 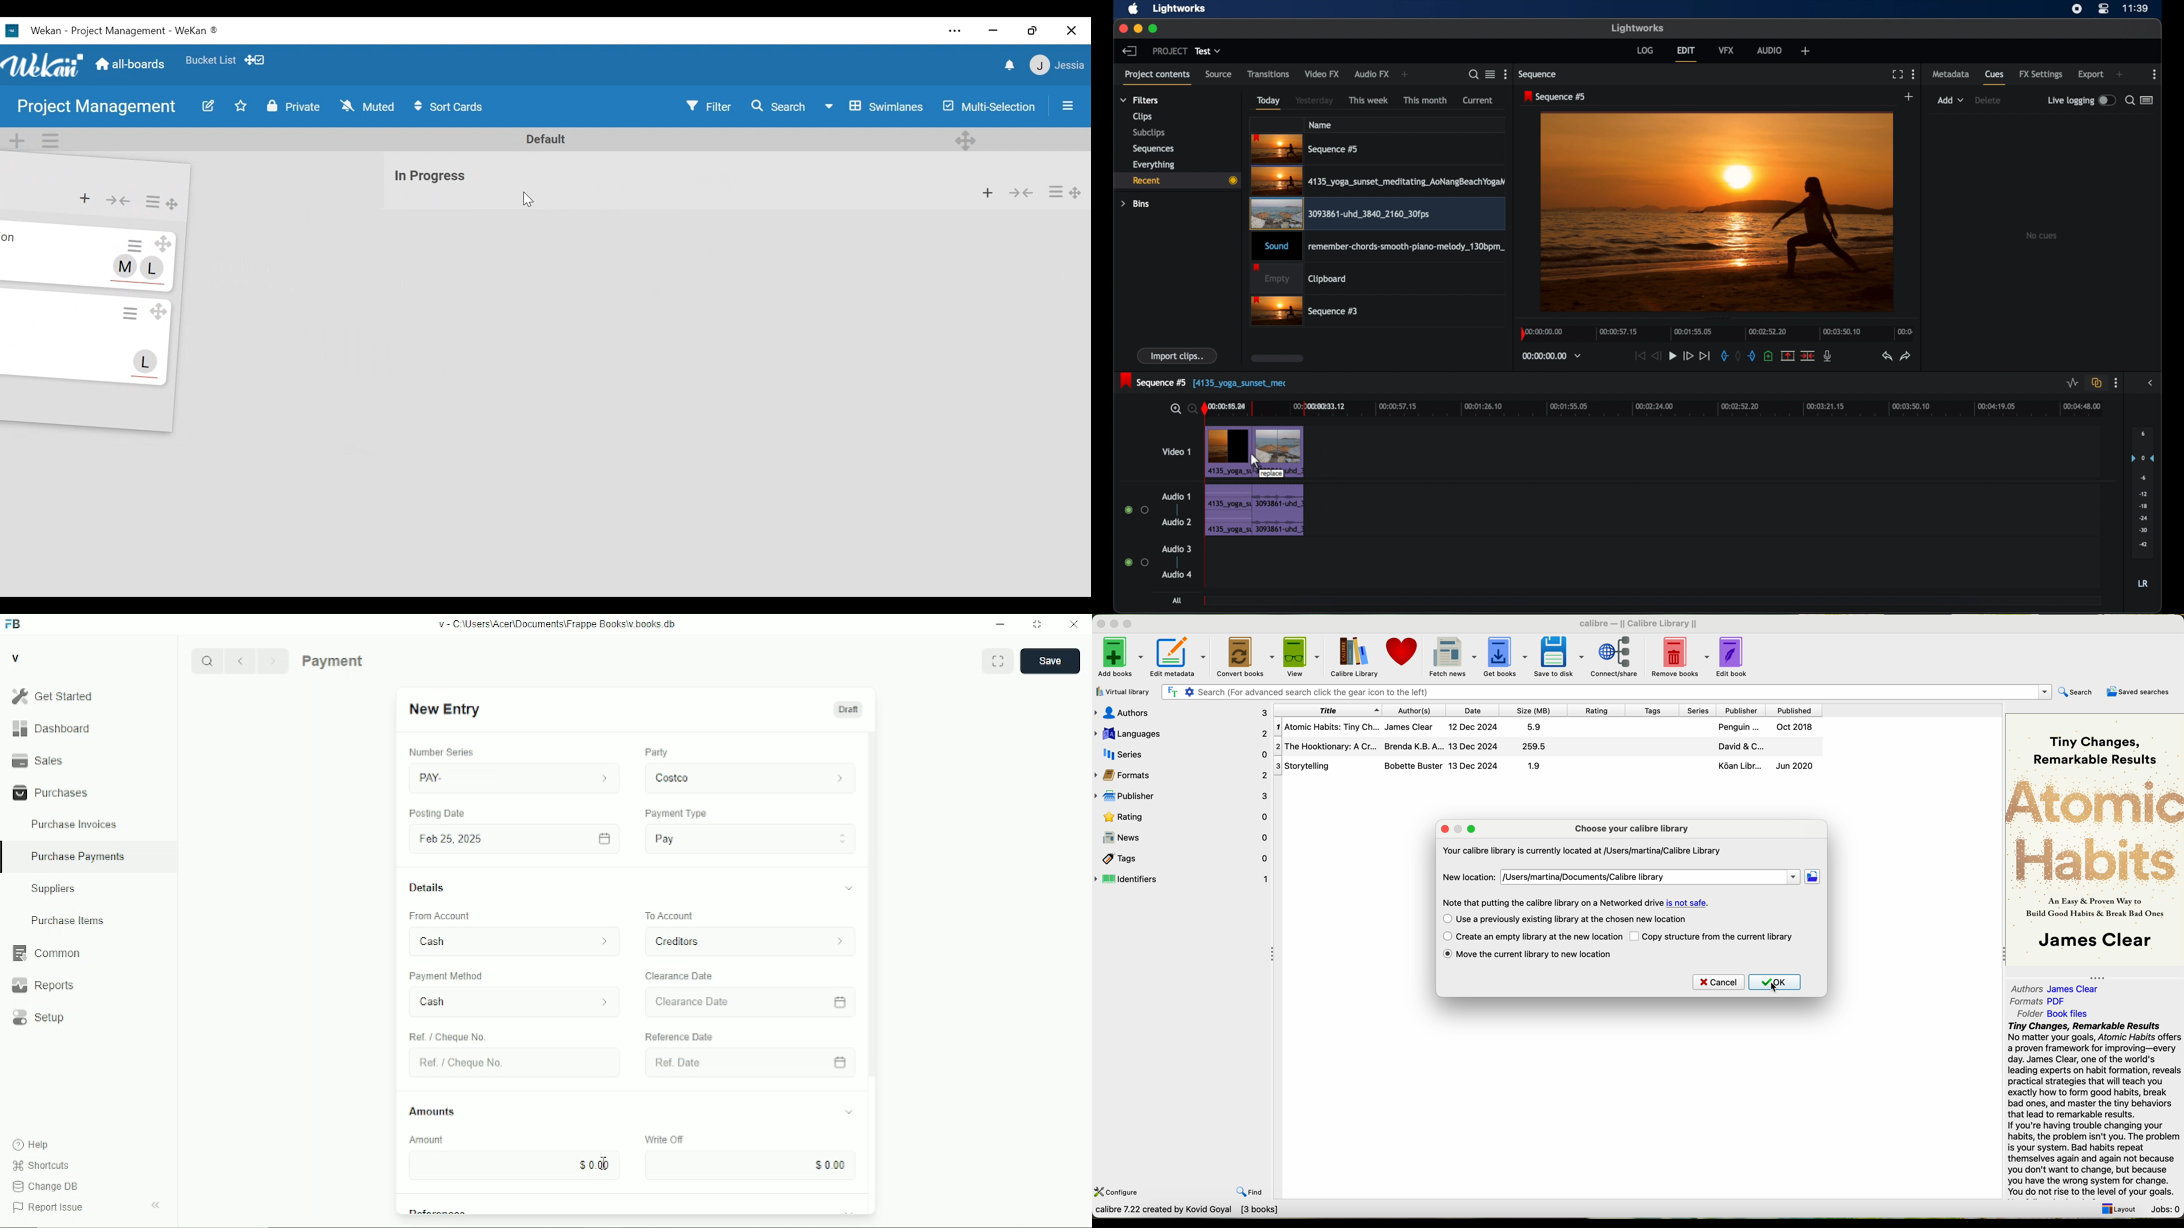 I want to click on , so click(x=748, y=1166).